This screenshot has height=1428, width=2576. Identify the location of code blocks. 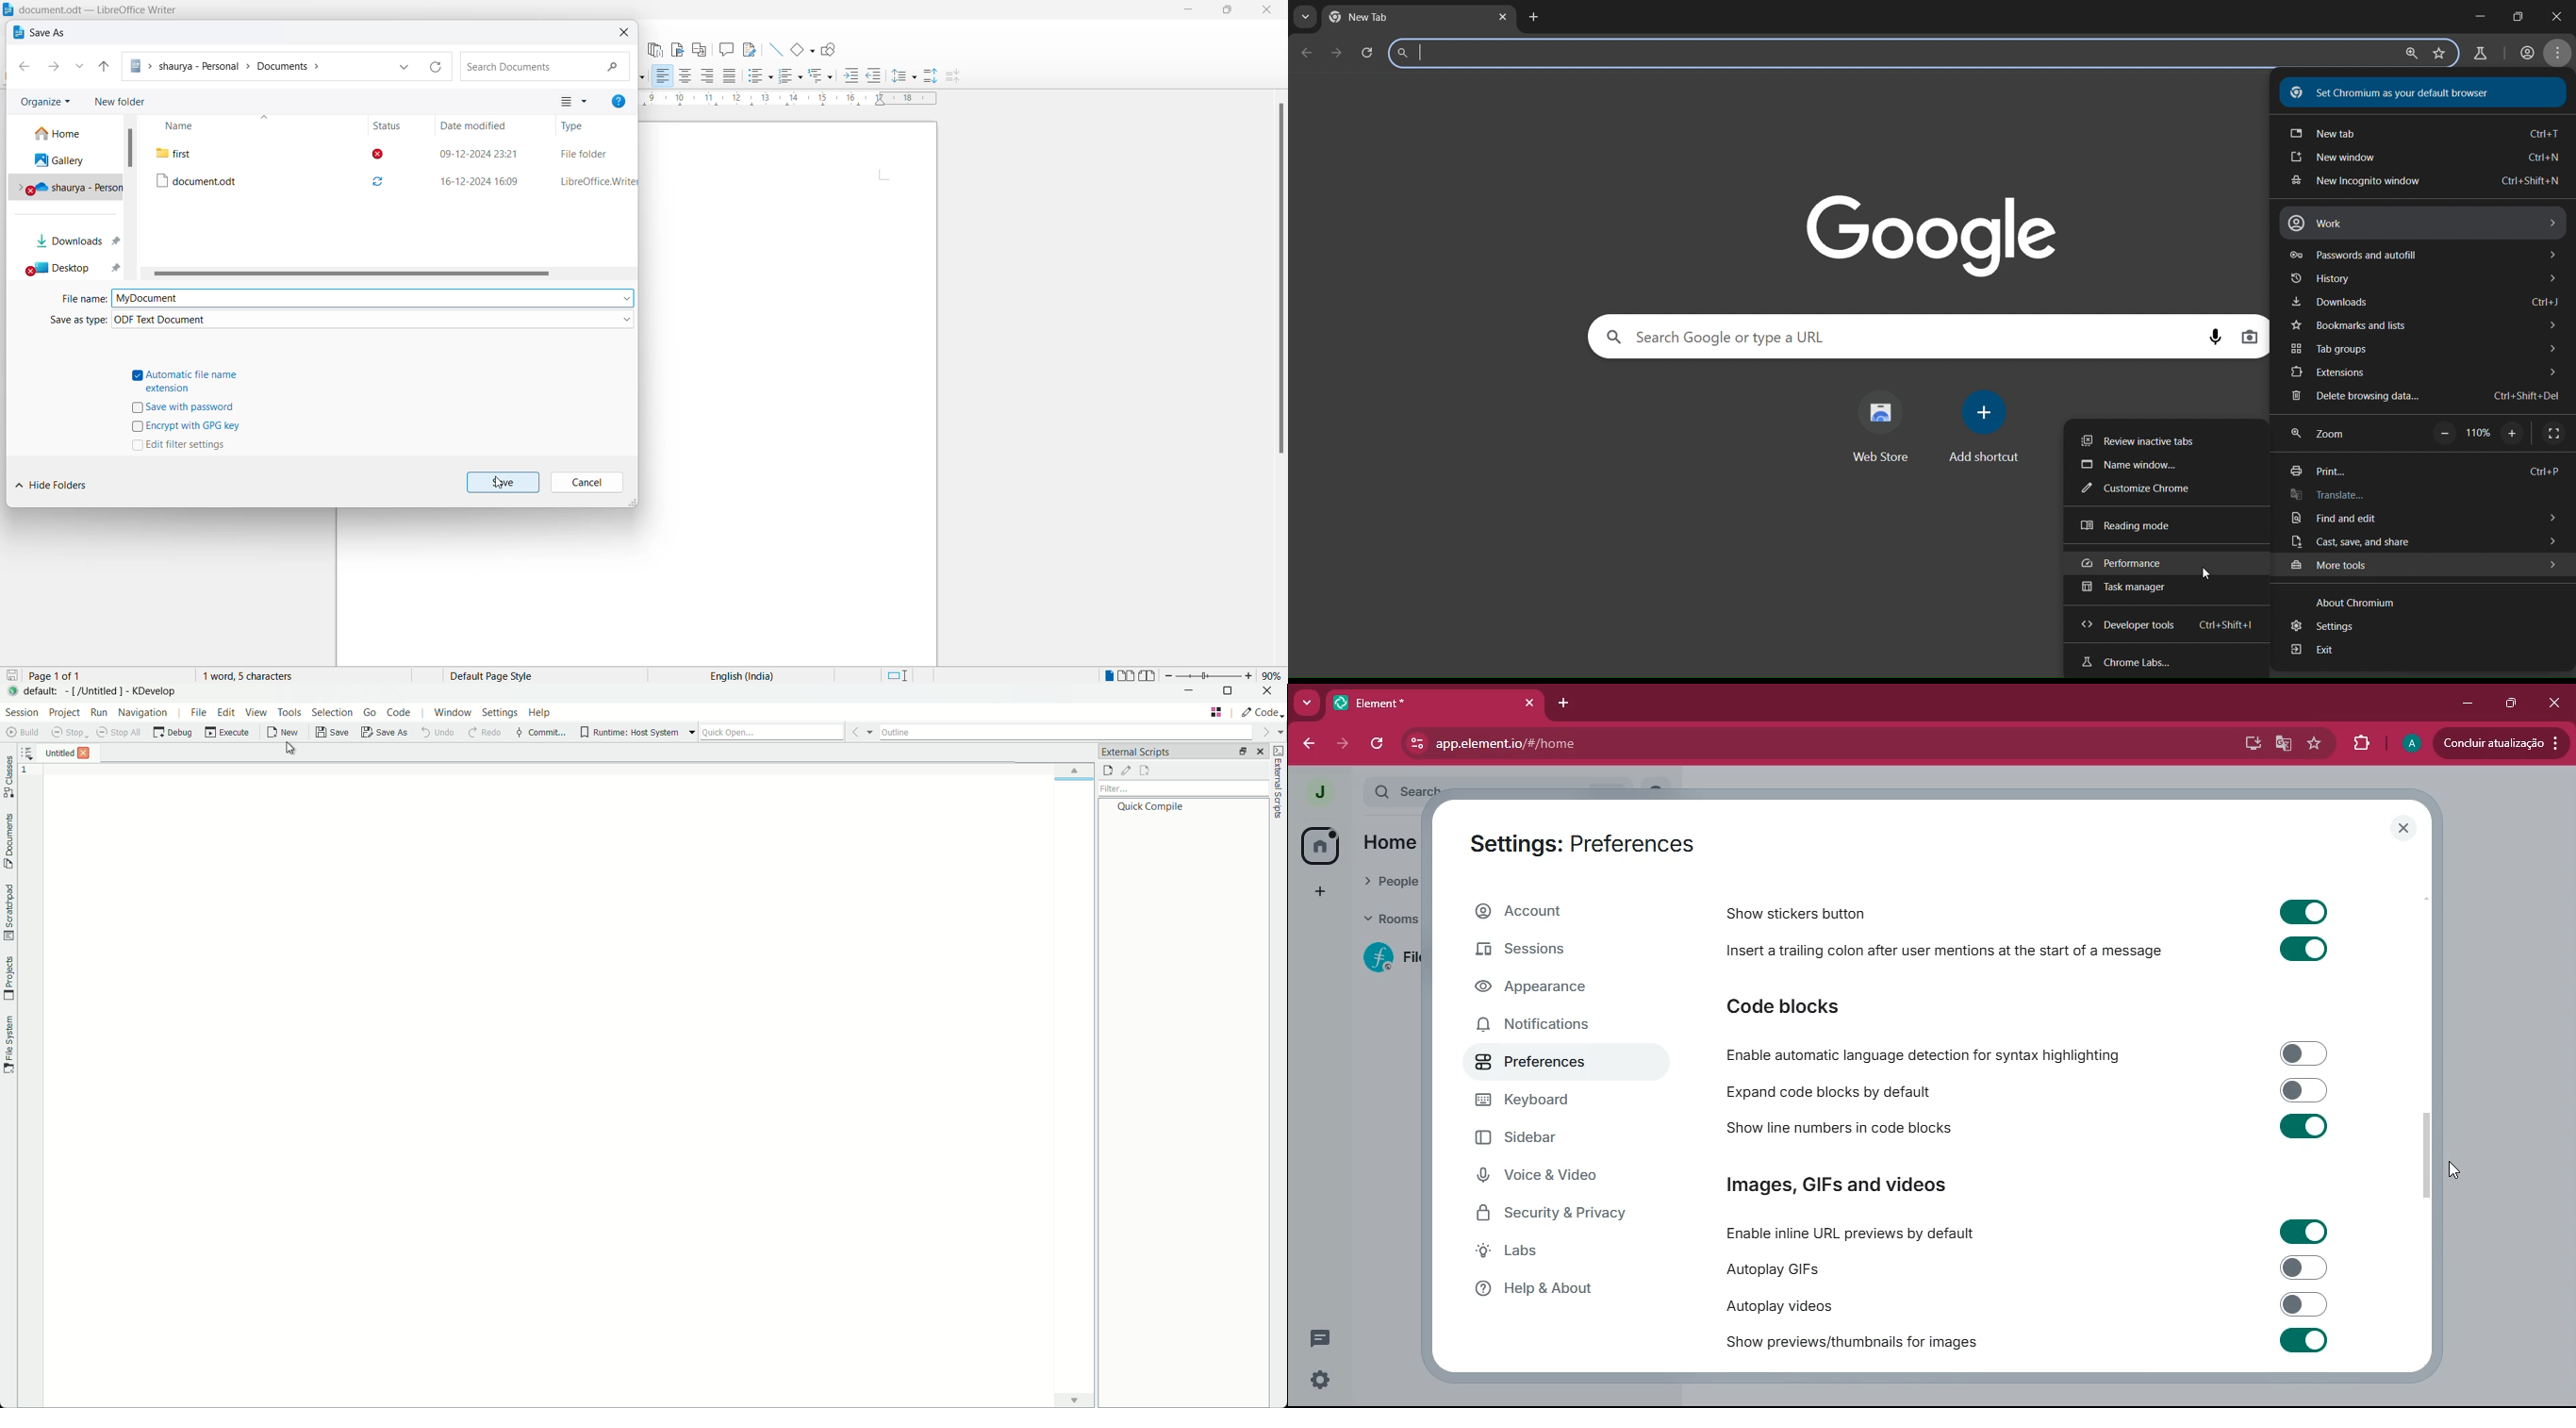
(1830, 1091).